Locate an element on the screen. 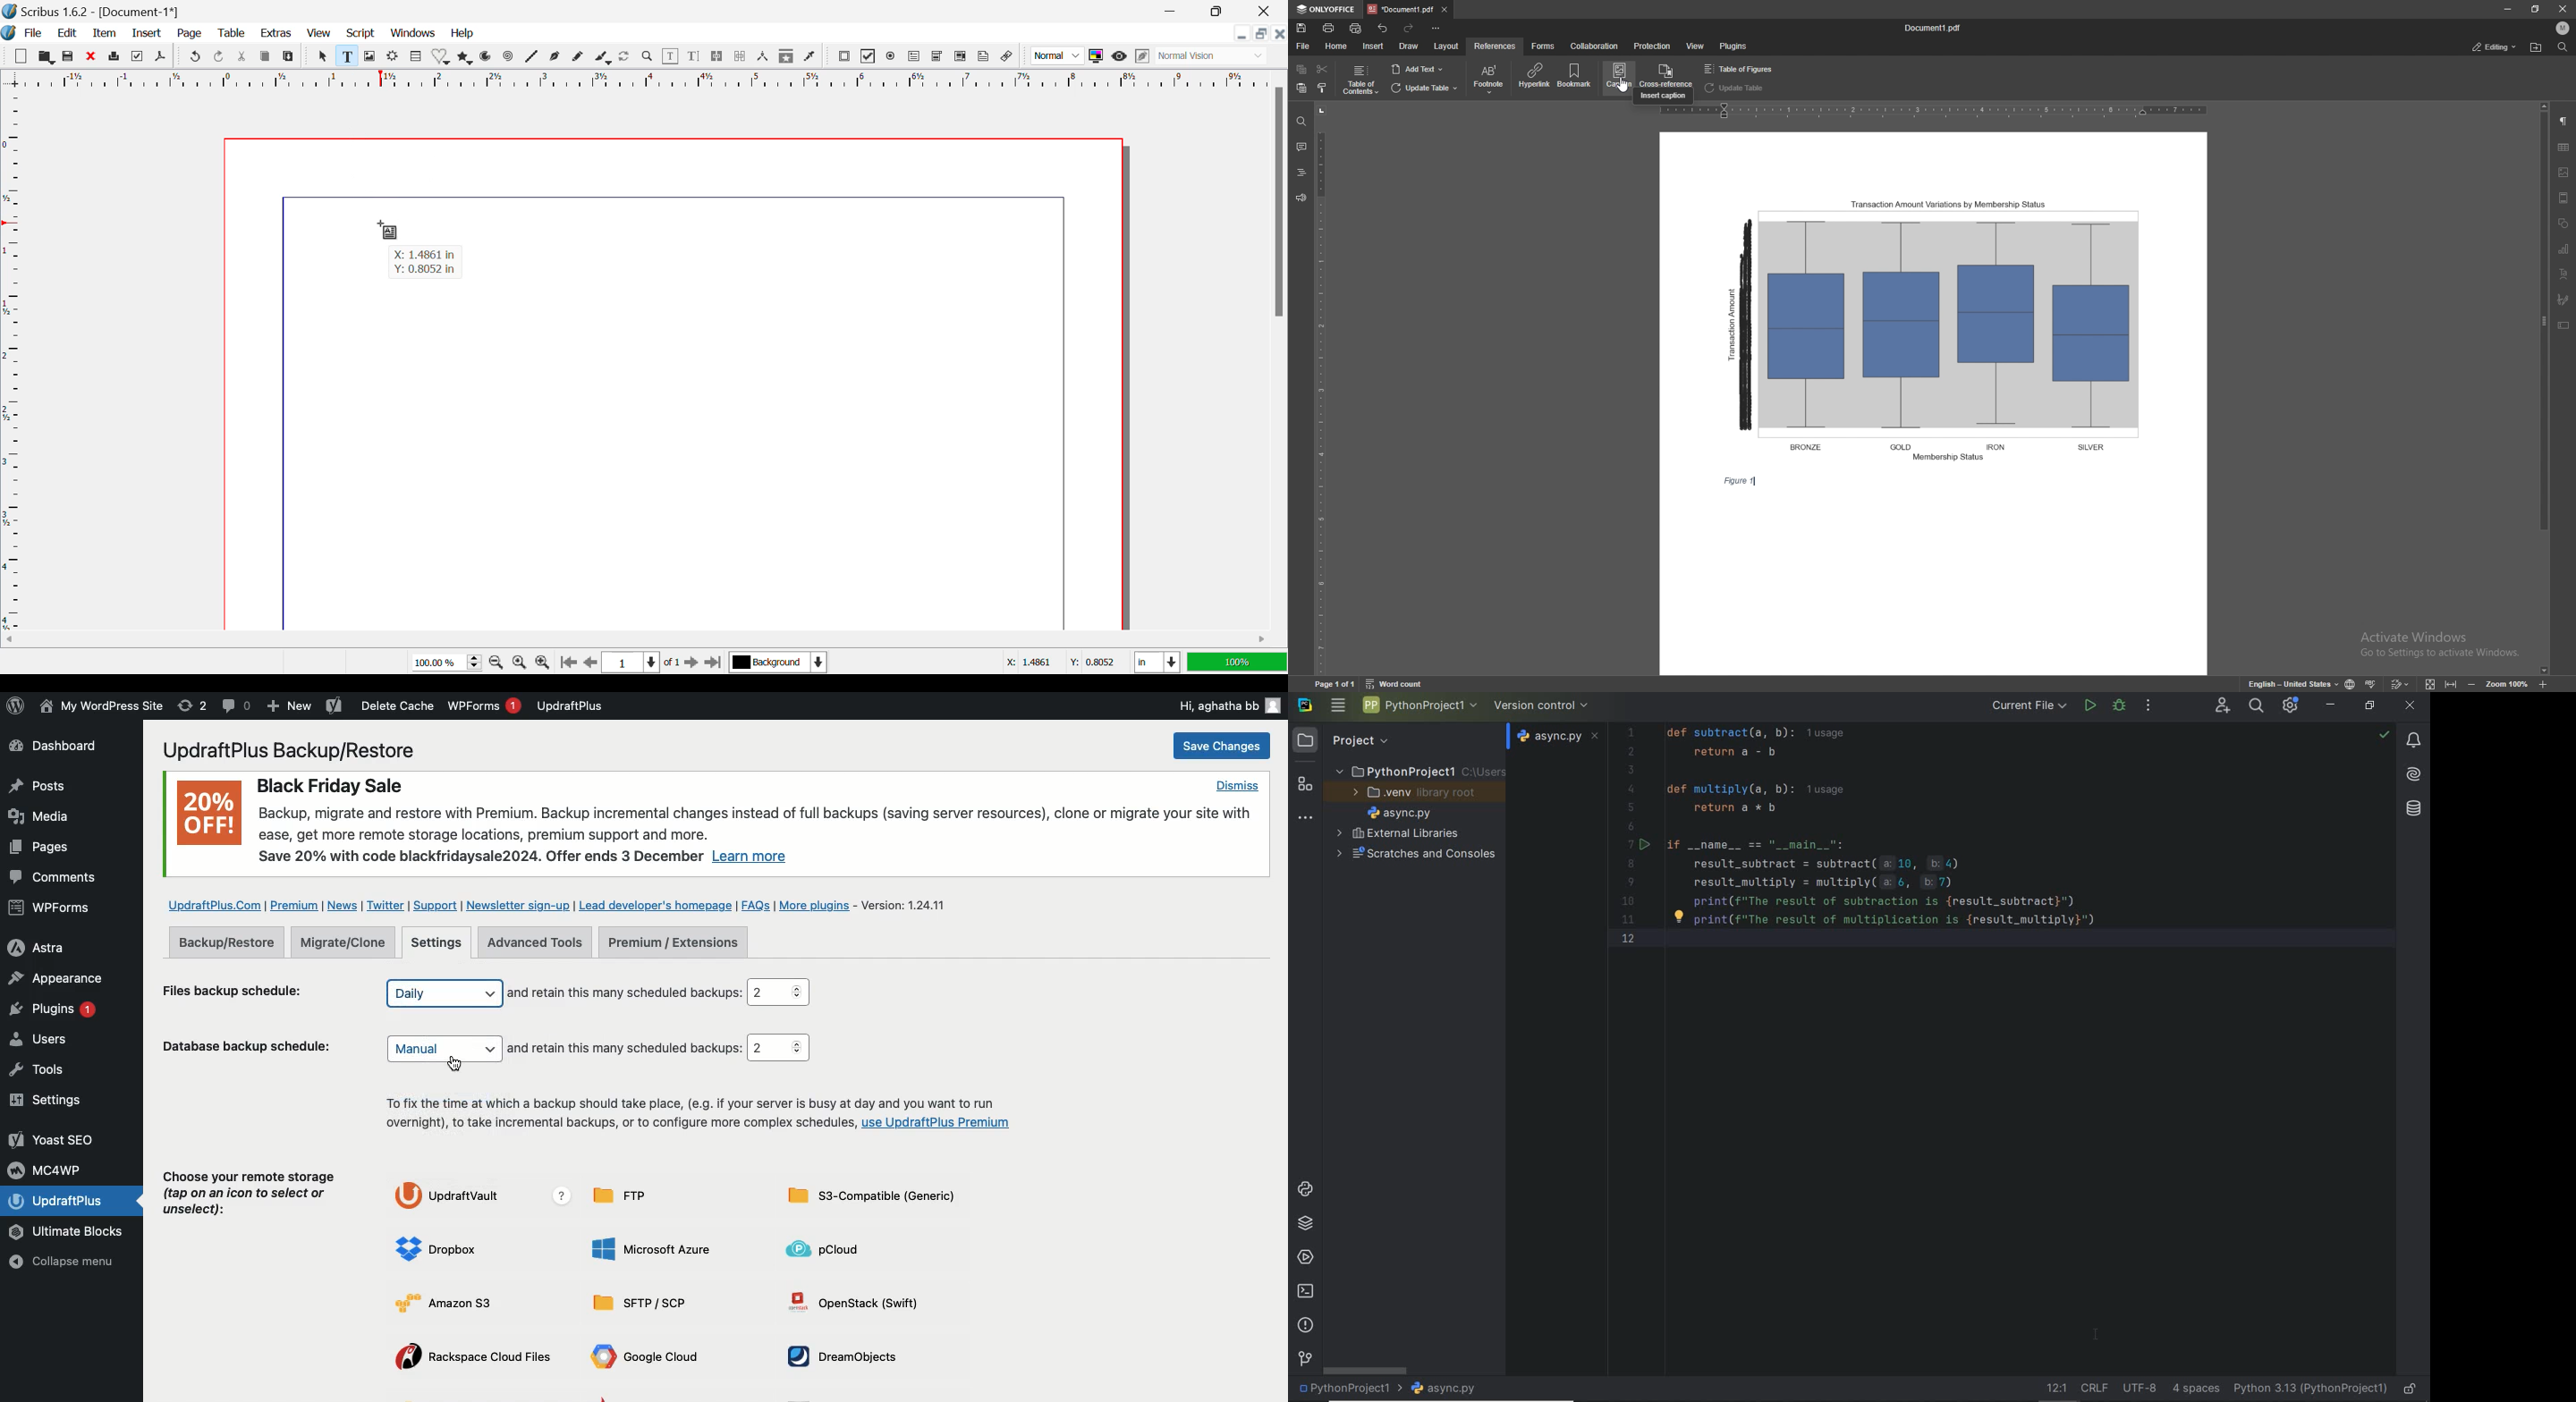 The image size is (2576, 1428). Page 1 of 1 is located at coordinates (641, 662).